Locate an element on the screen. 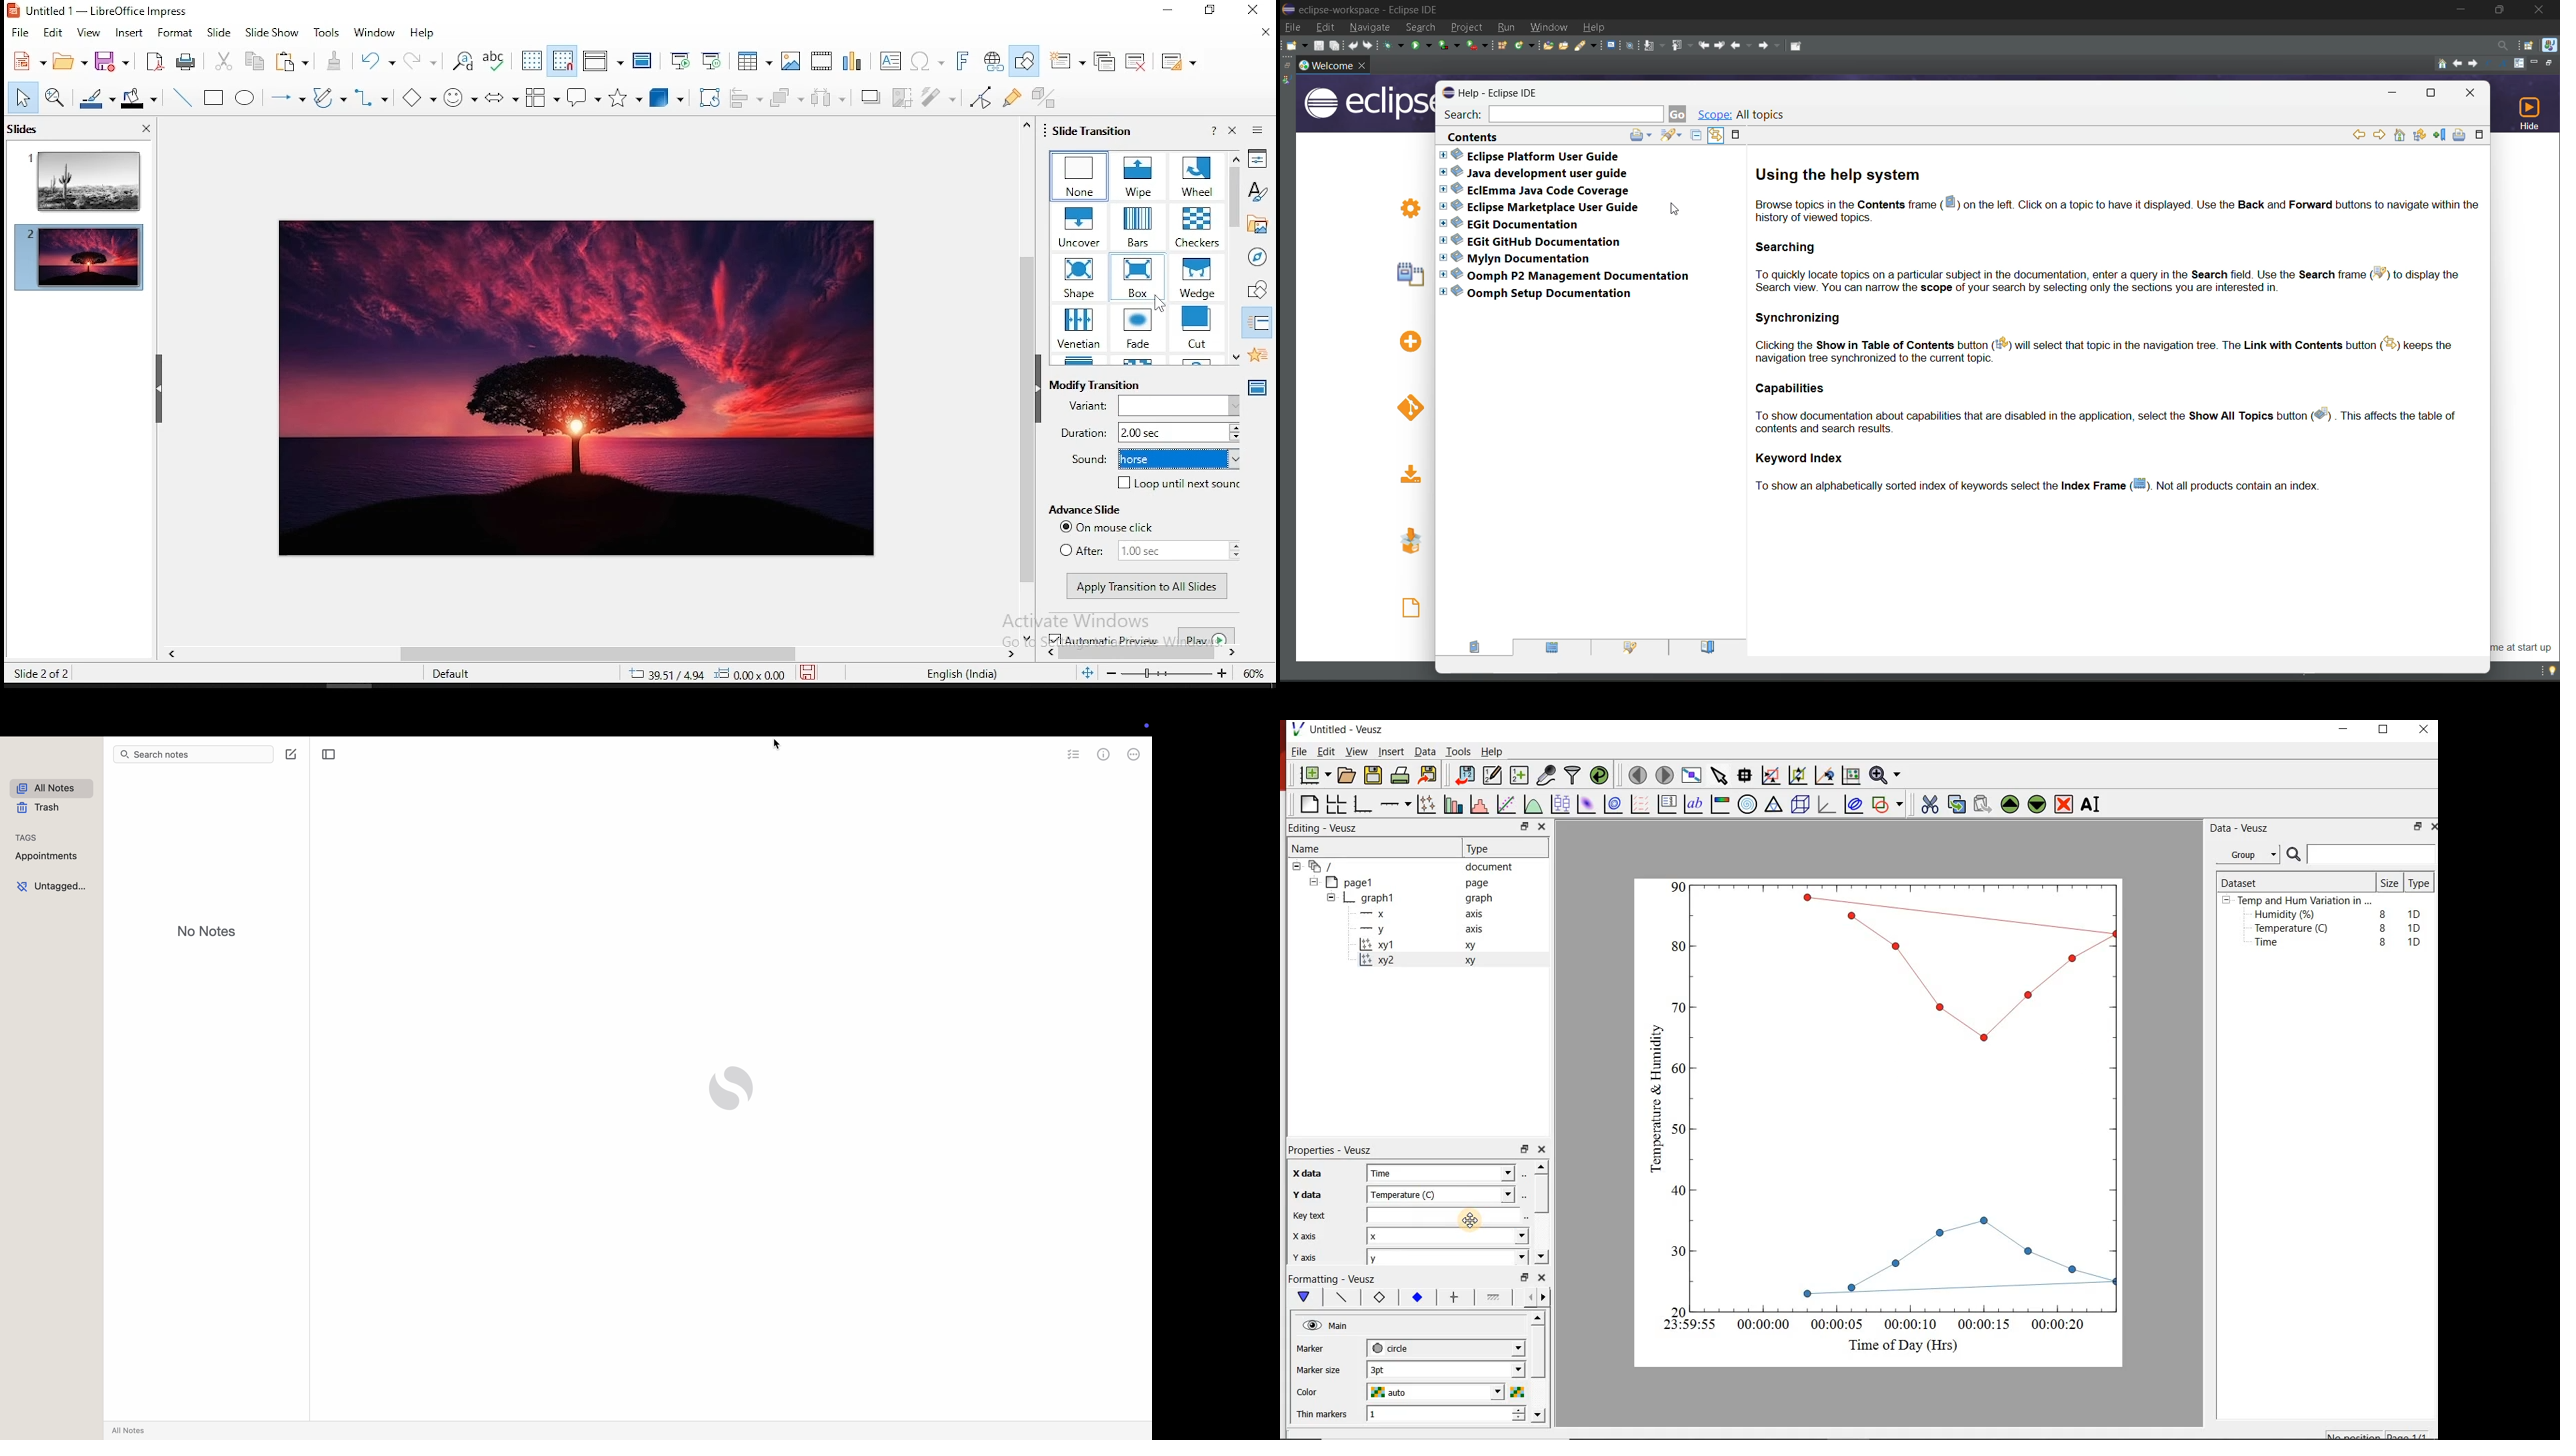 This screenshot has width=2576, height=1456. master slides is located at coordinates (1257, 388).